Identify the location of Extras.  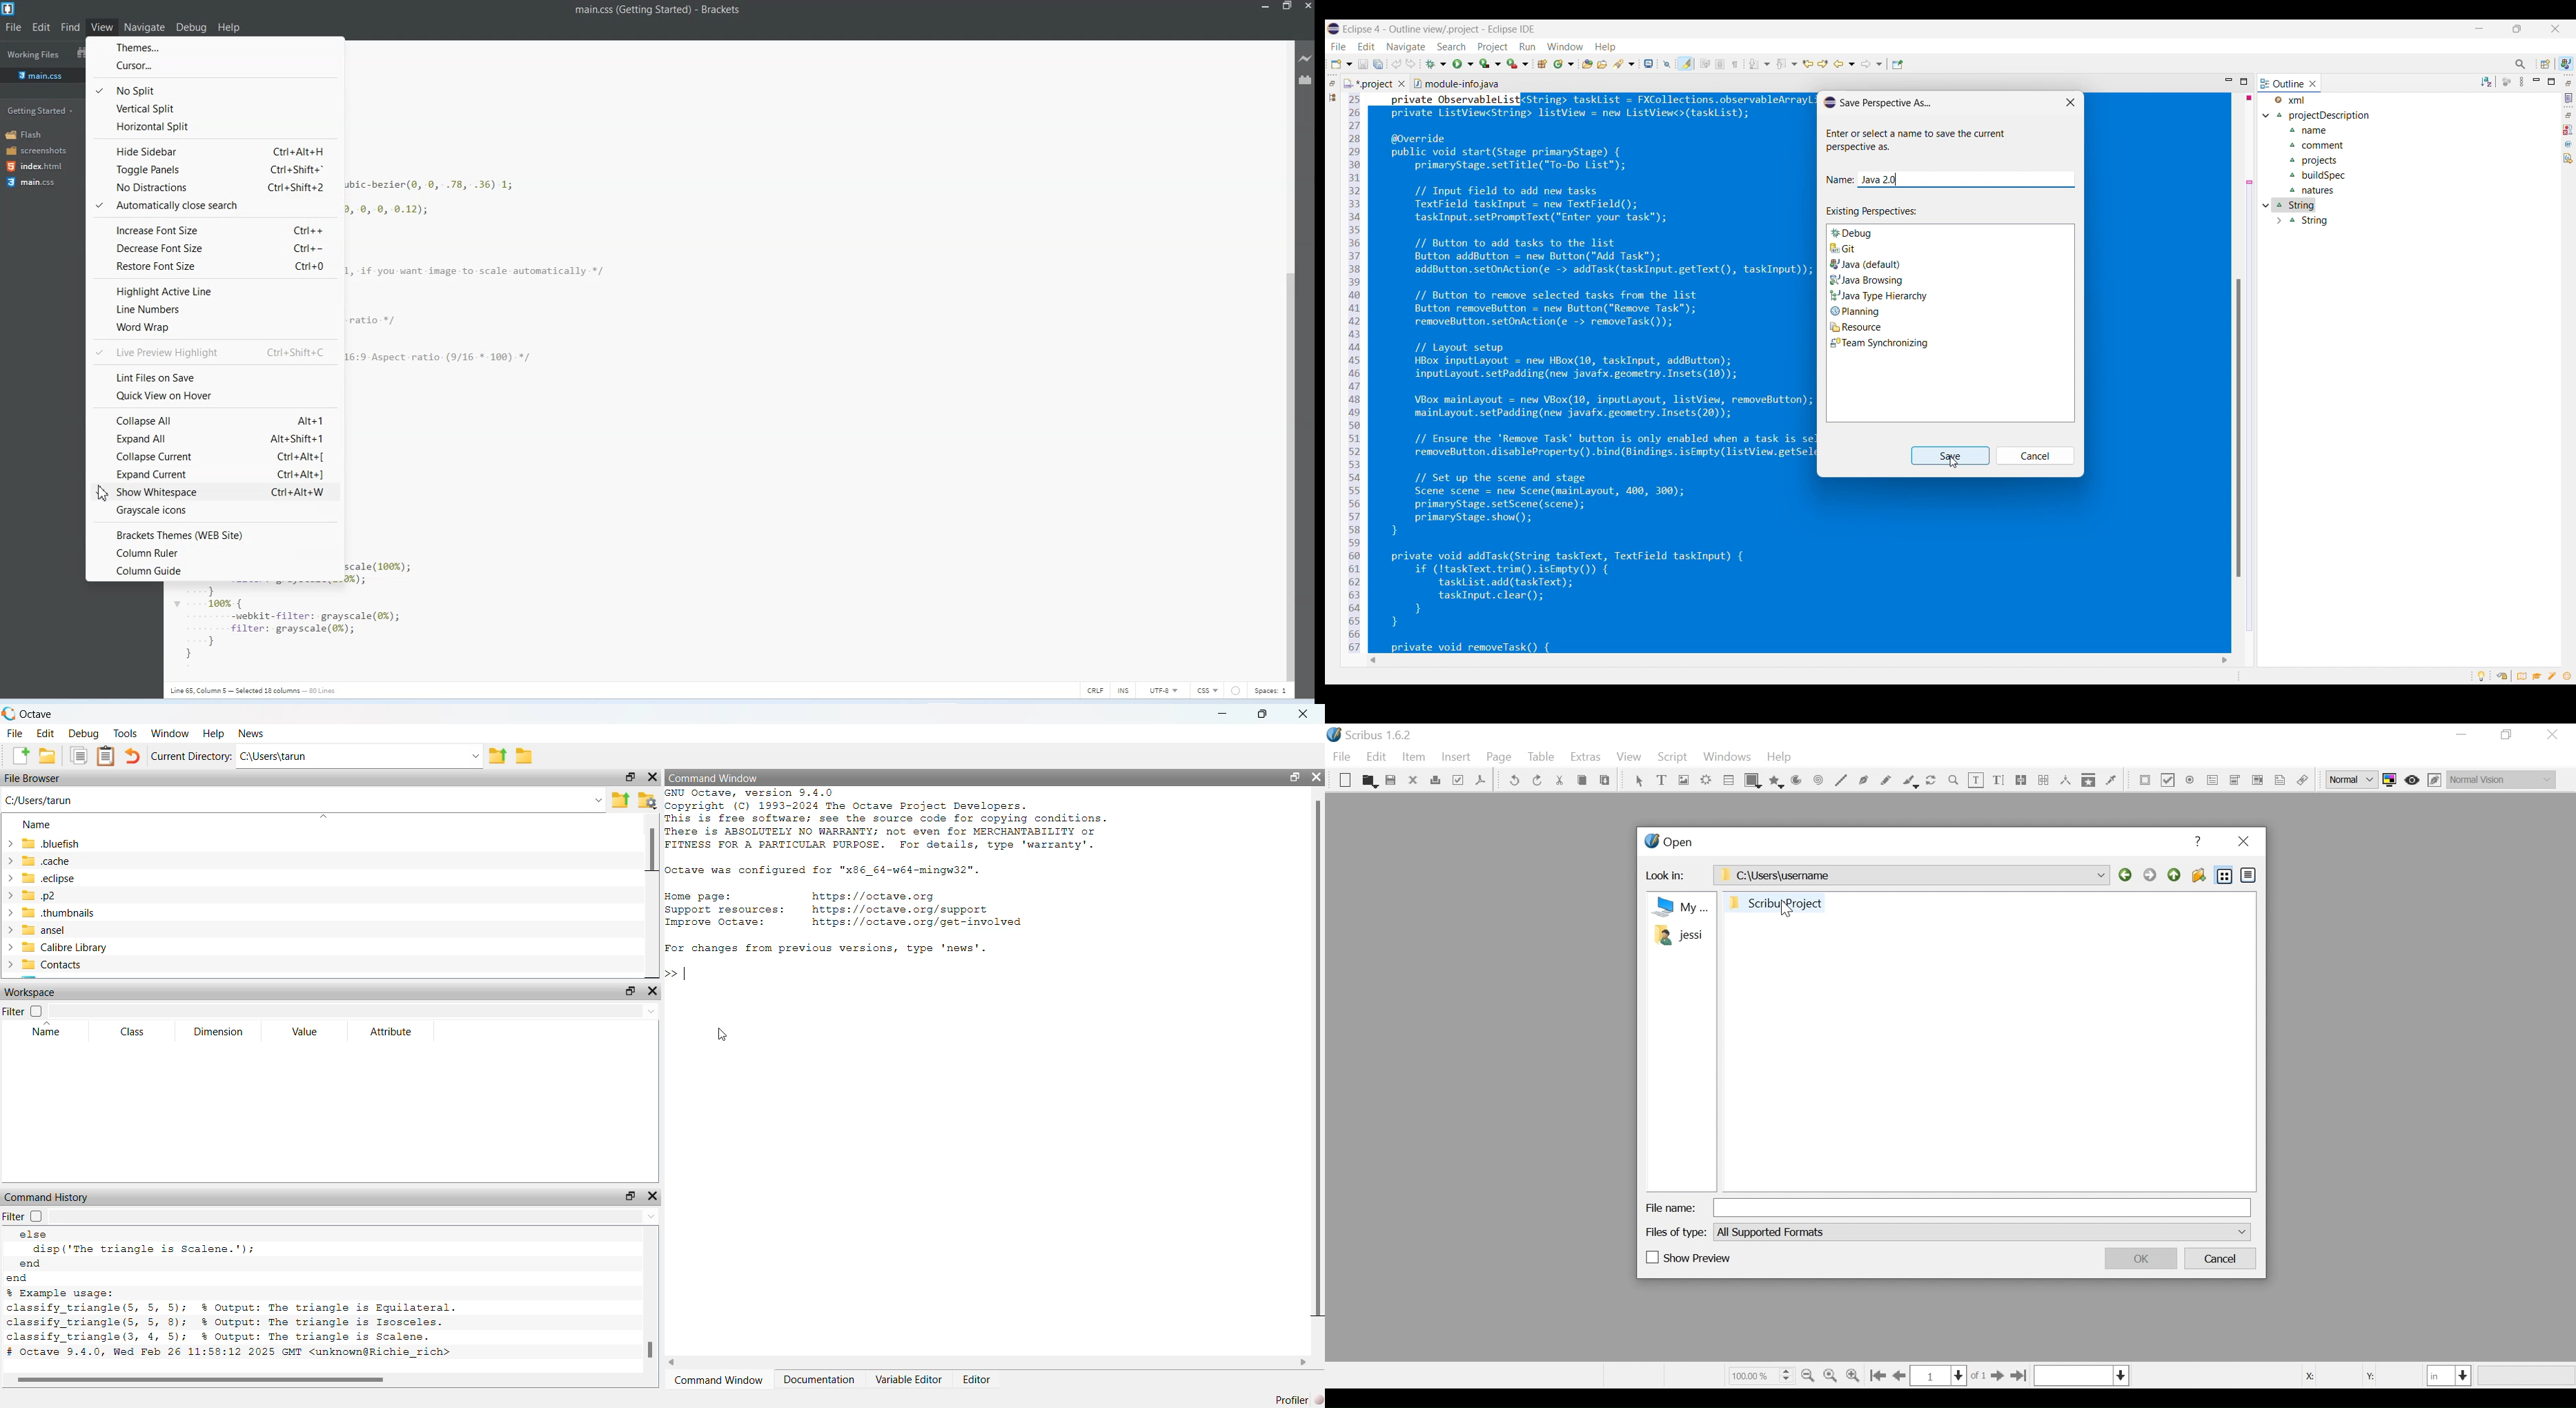
(1586, 758).